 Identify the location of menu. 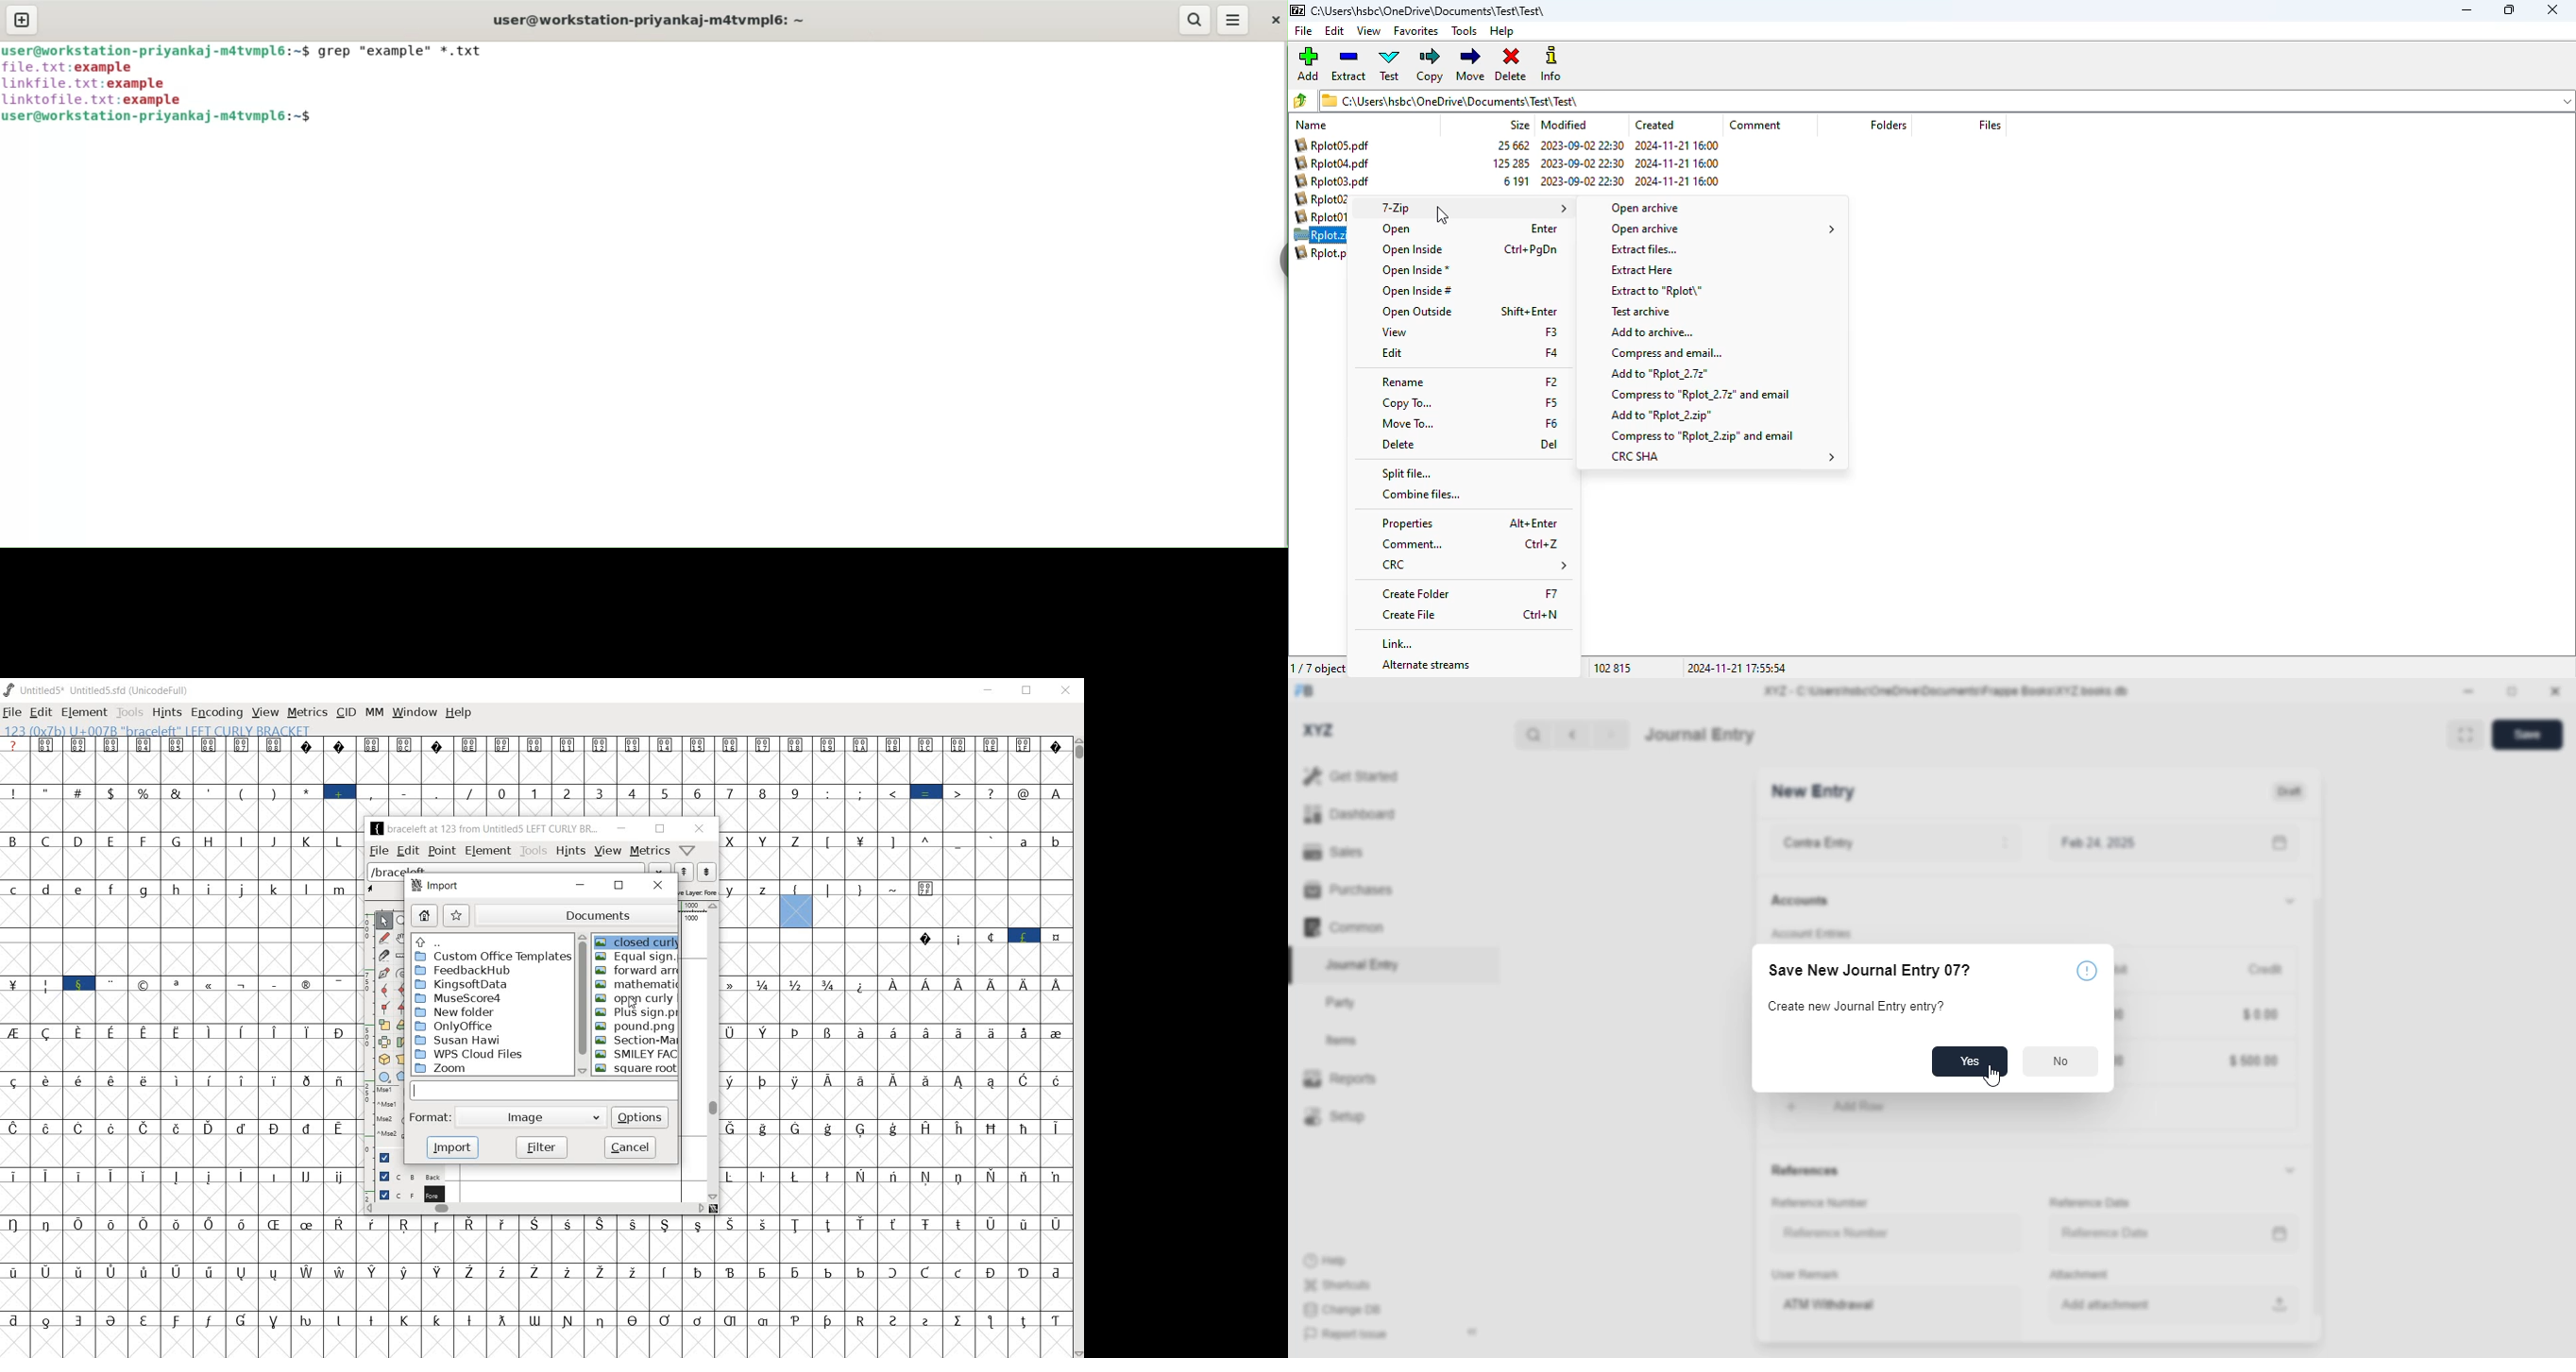
(1234, 20).